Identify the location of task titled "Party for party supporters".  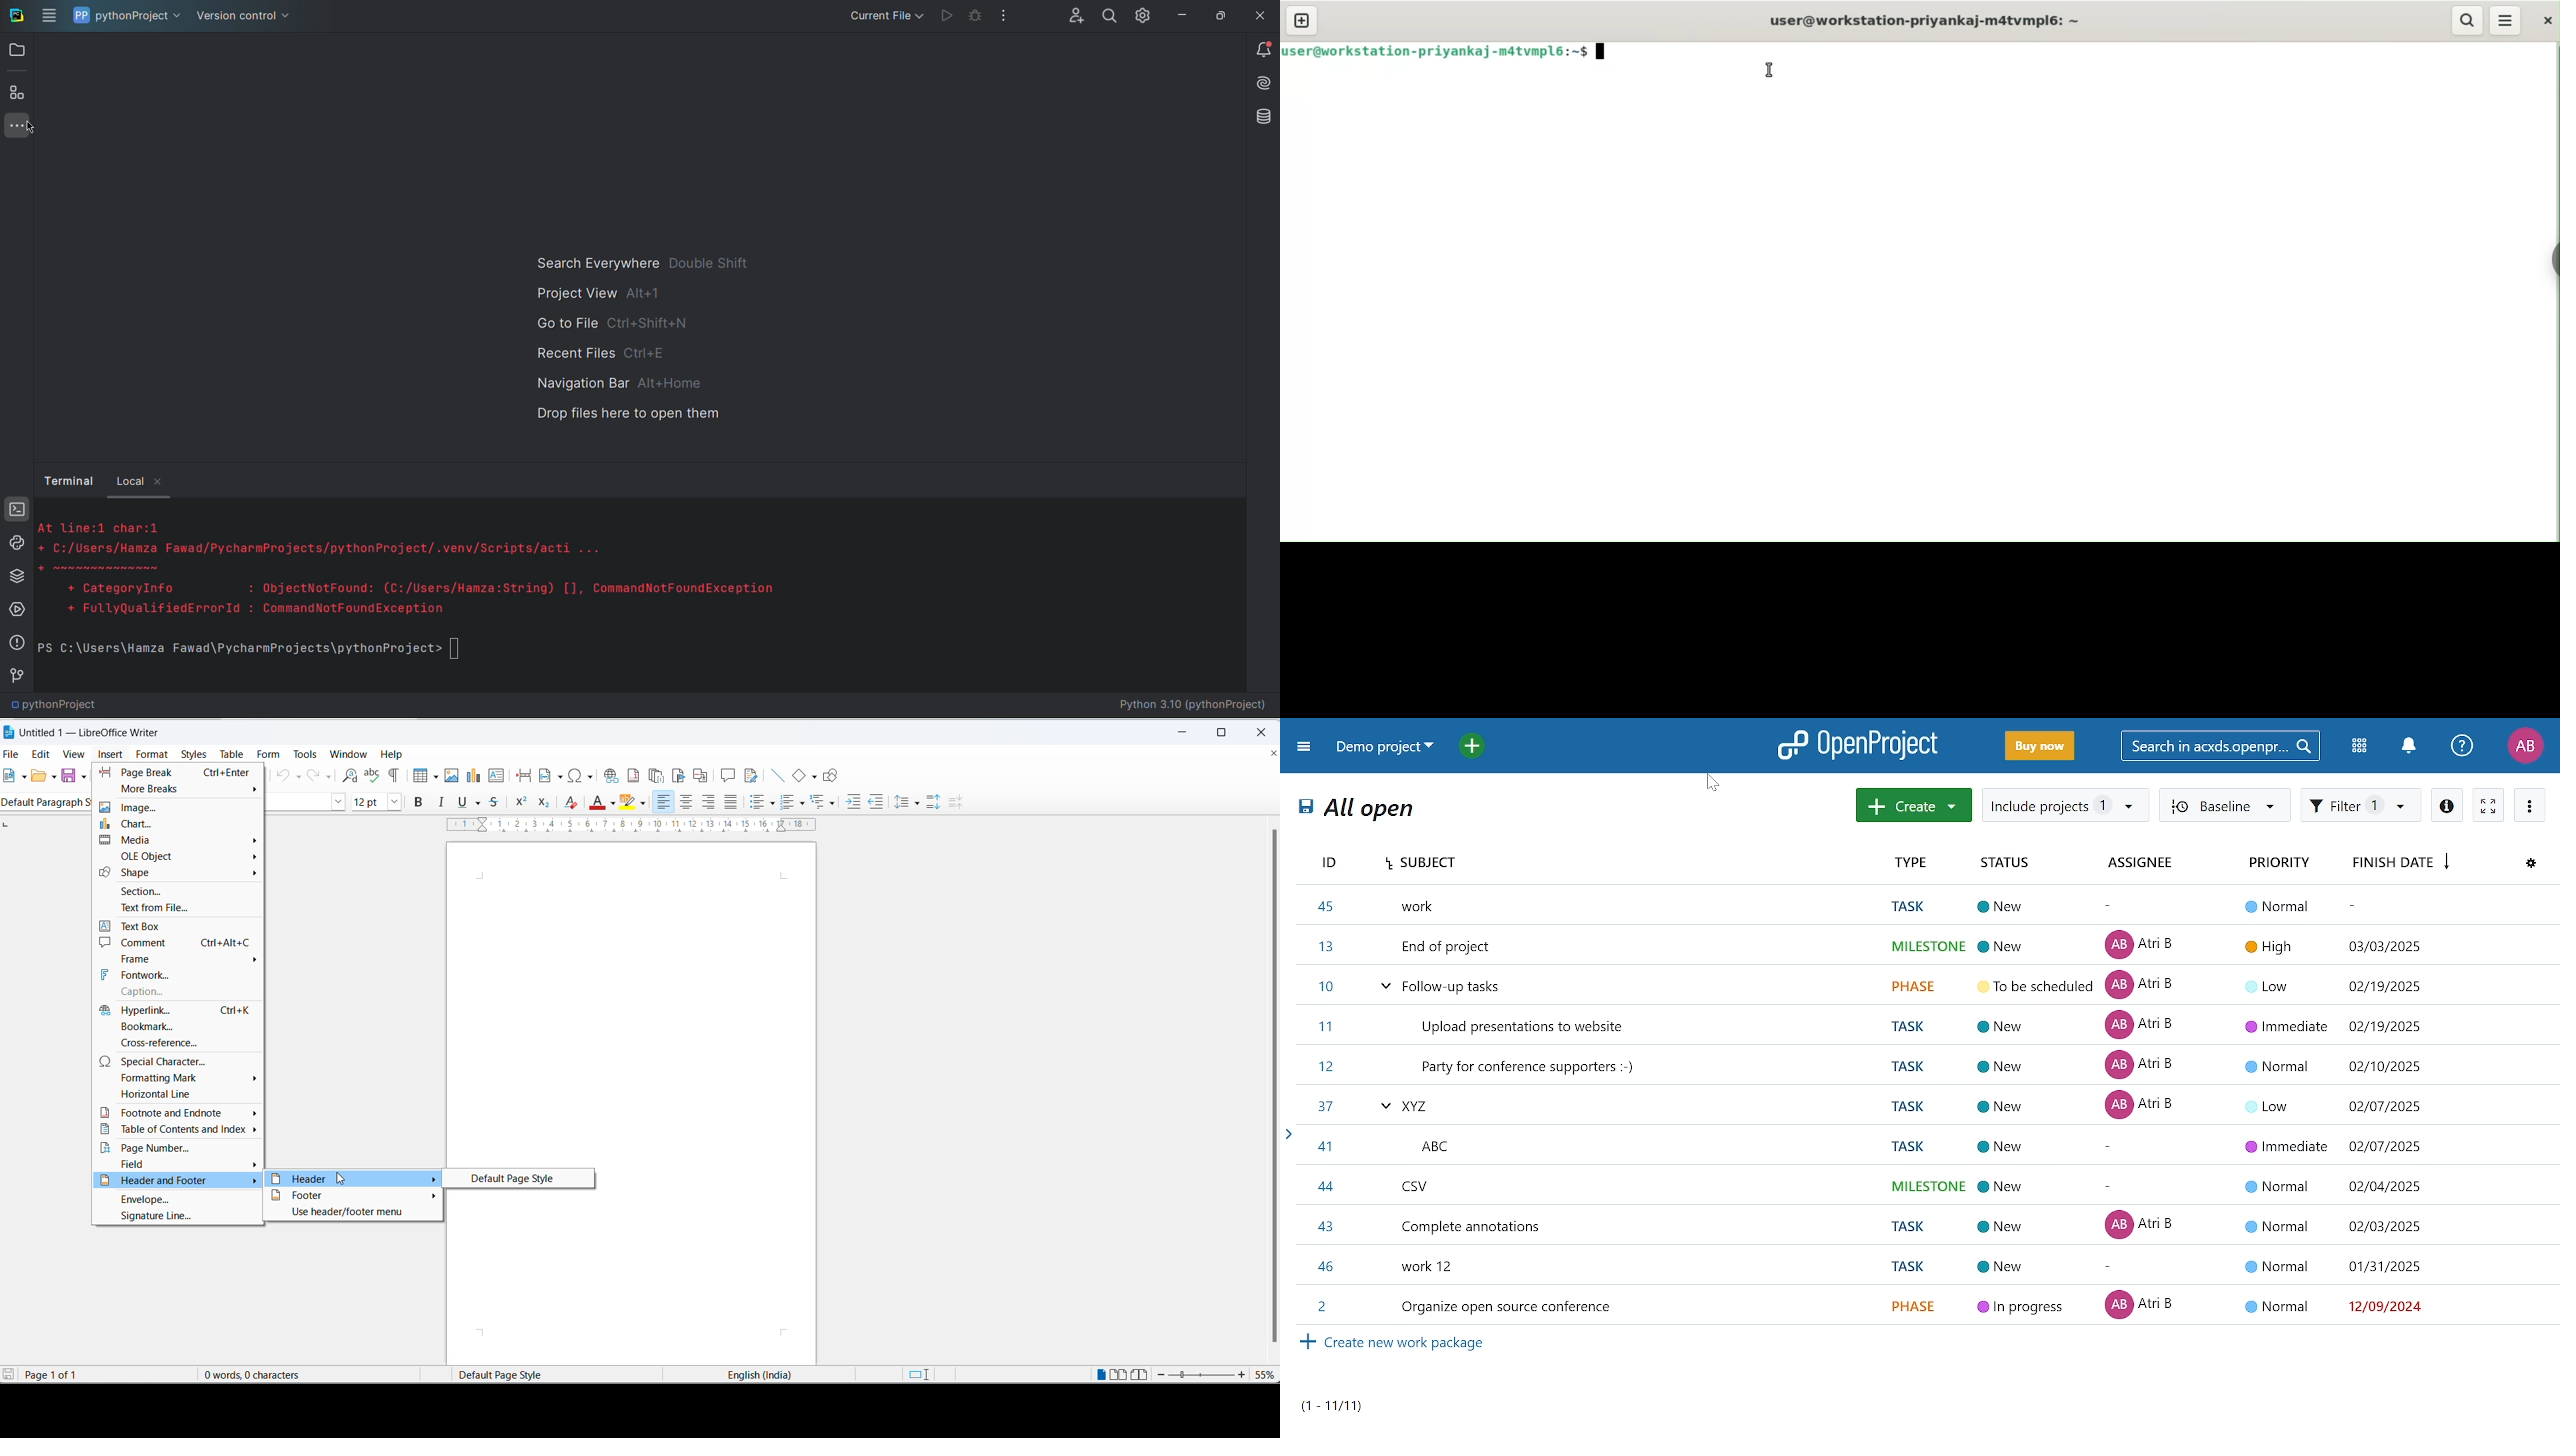
(1925, 1024).